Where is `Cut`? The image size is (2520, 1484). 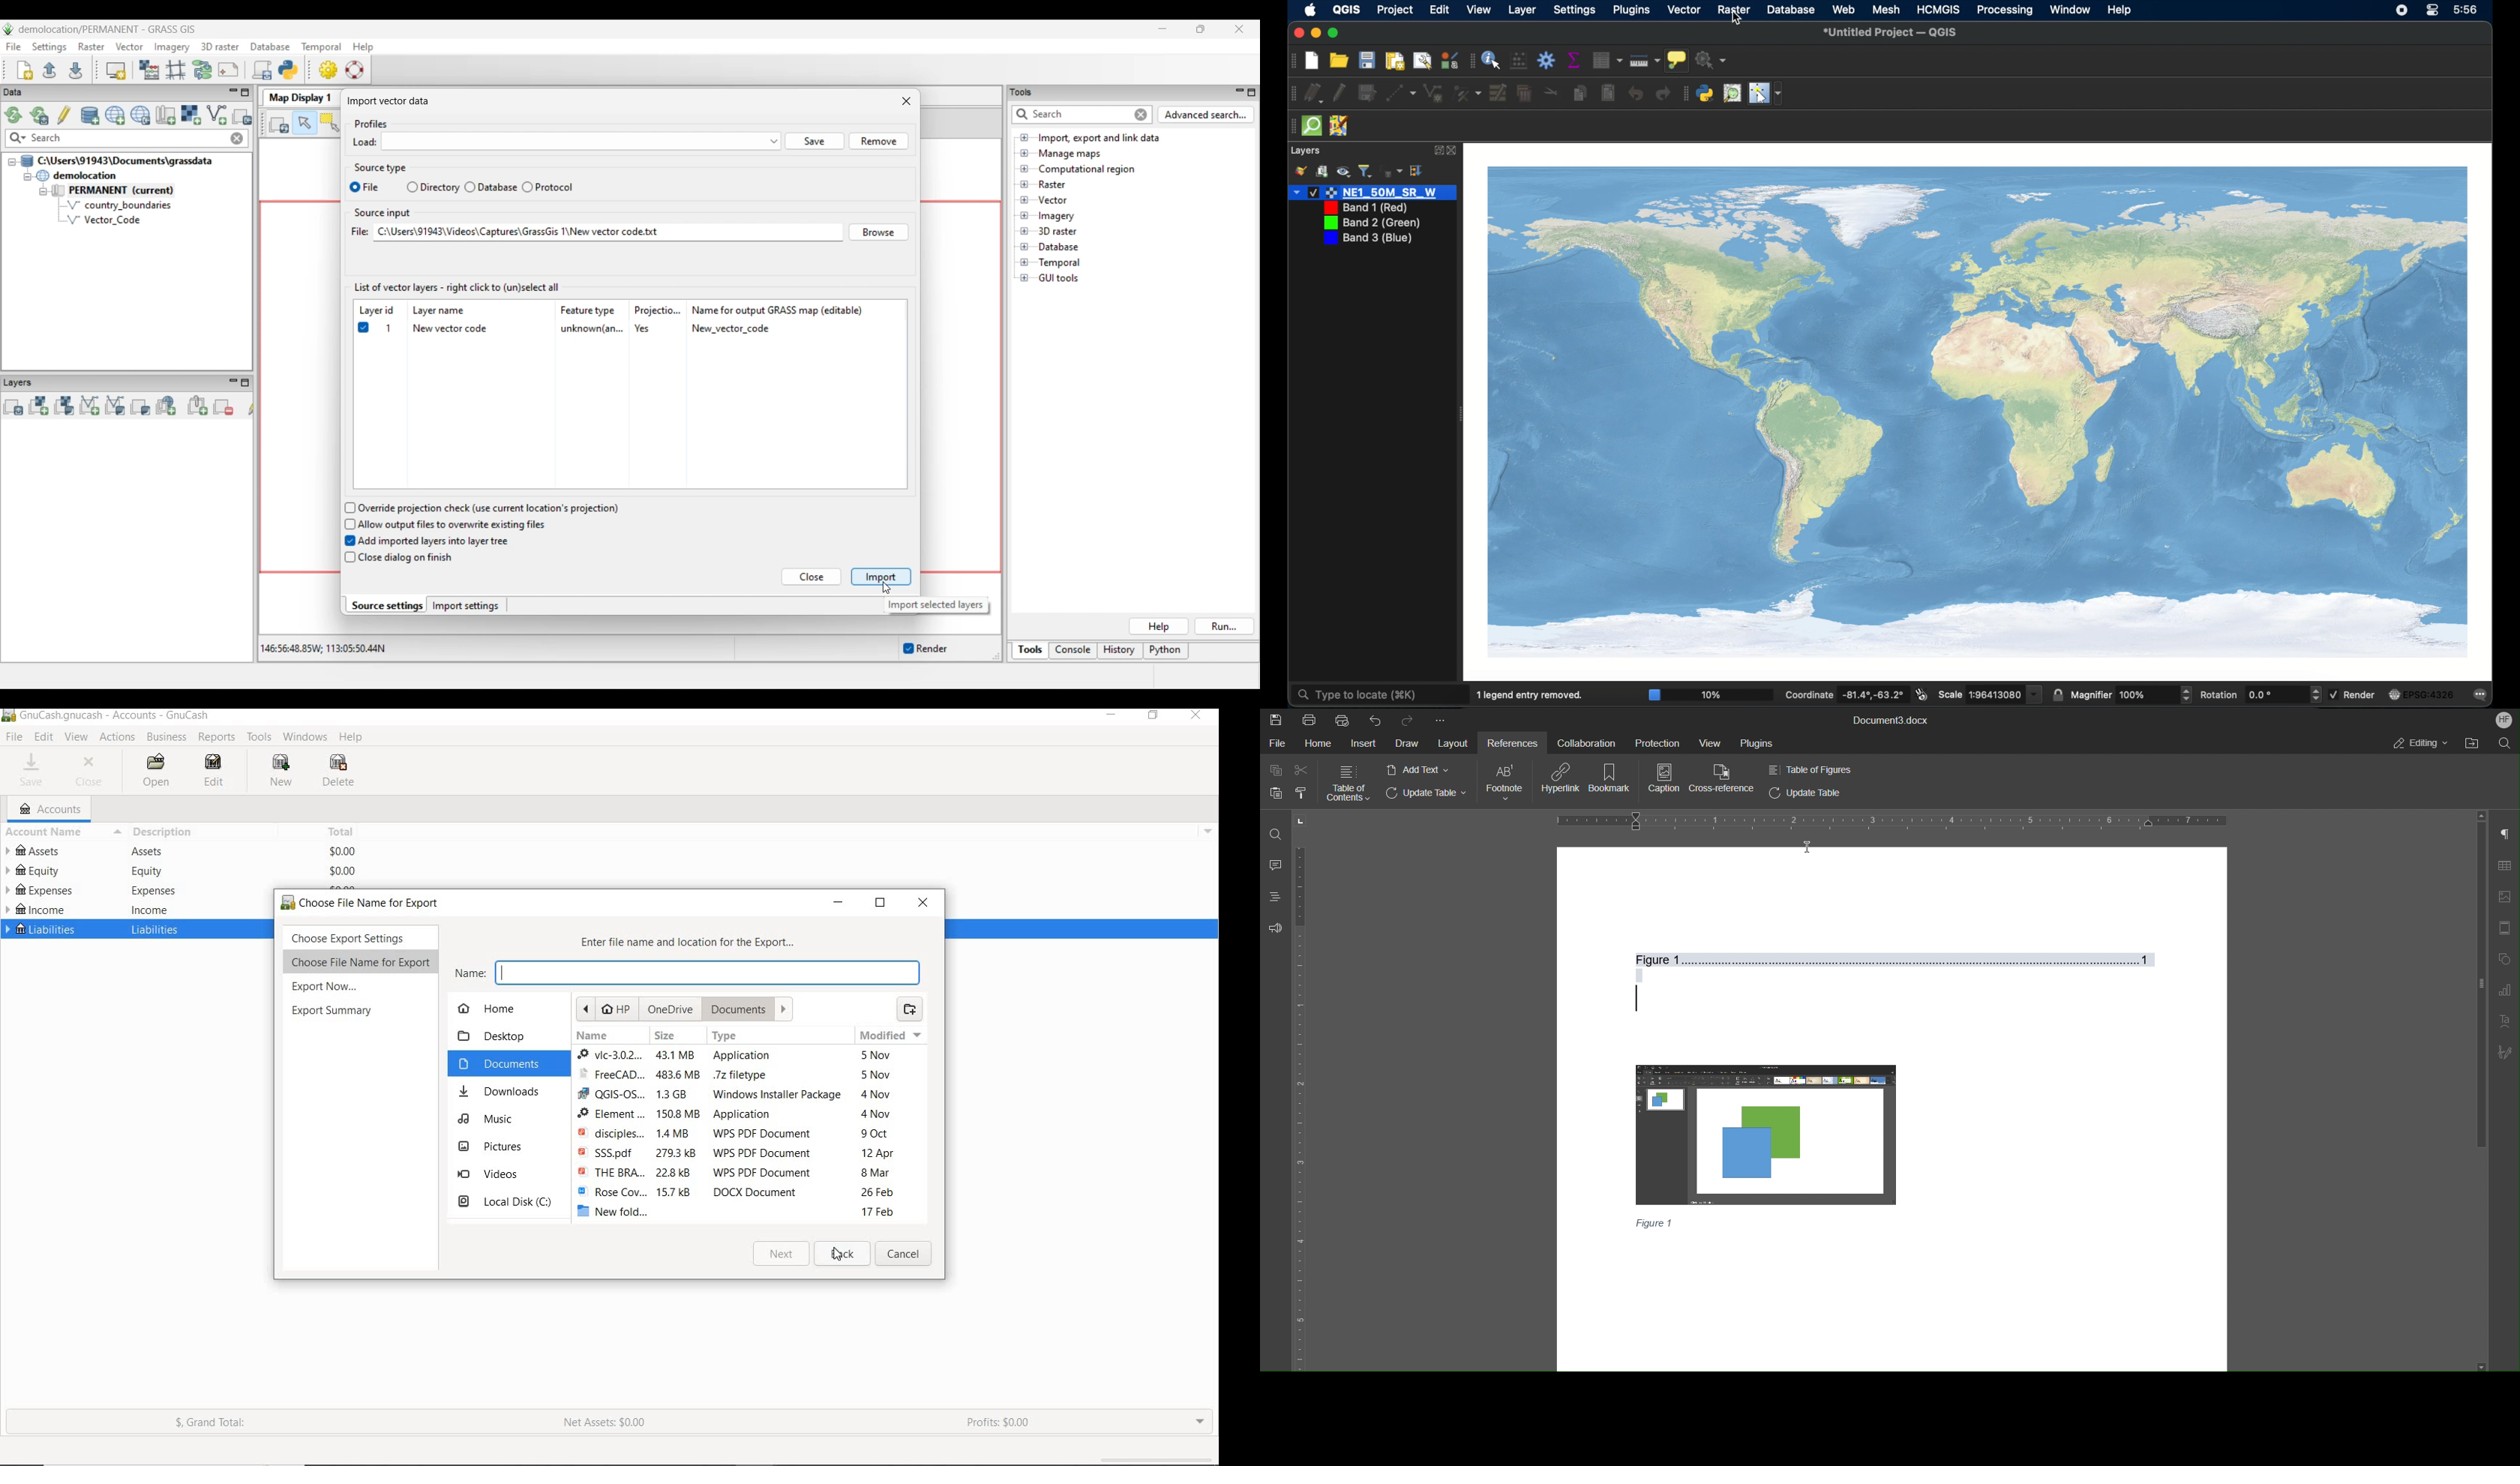 Cut is located at coordinates (1302, 770).